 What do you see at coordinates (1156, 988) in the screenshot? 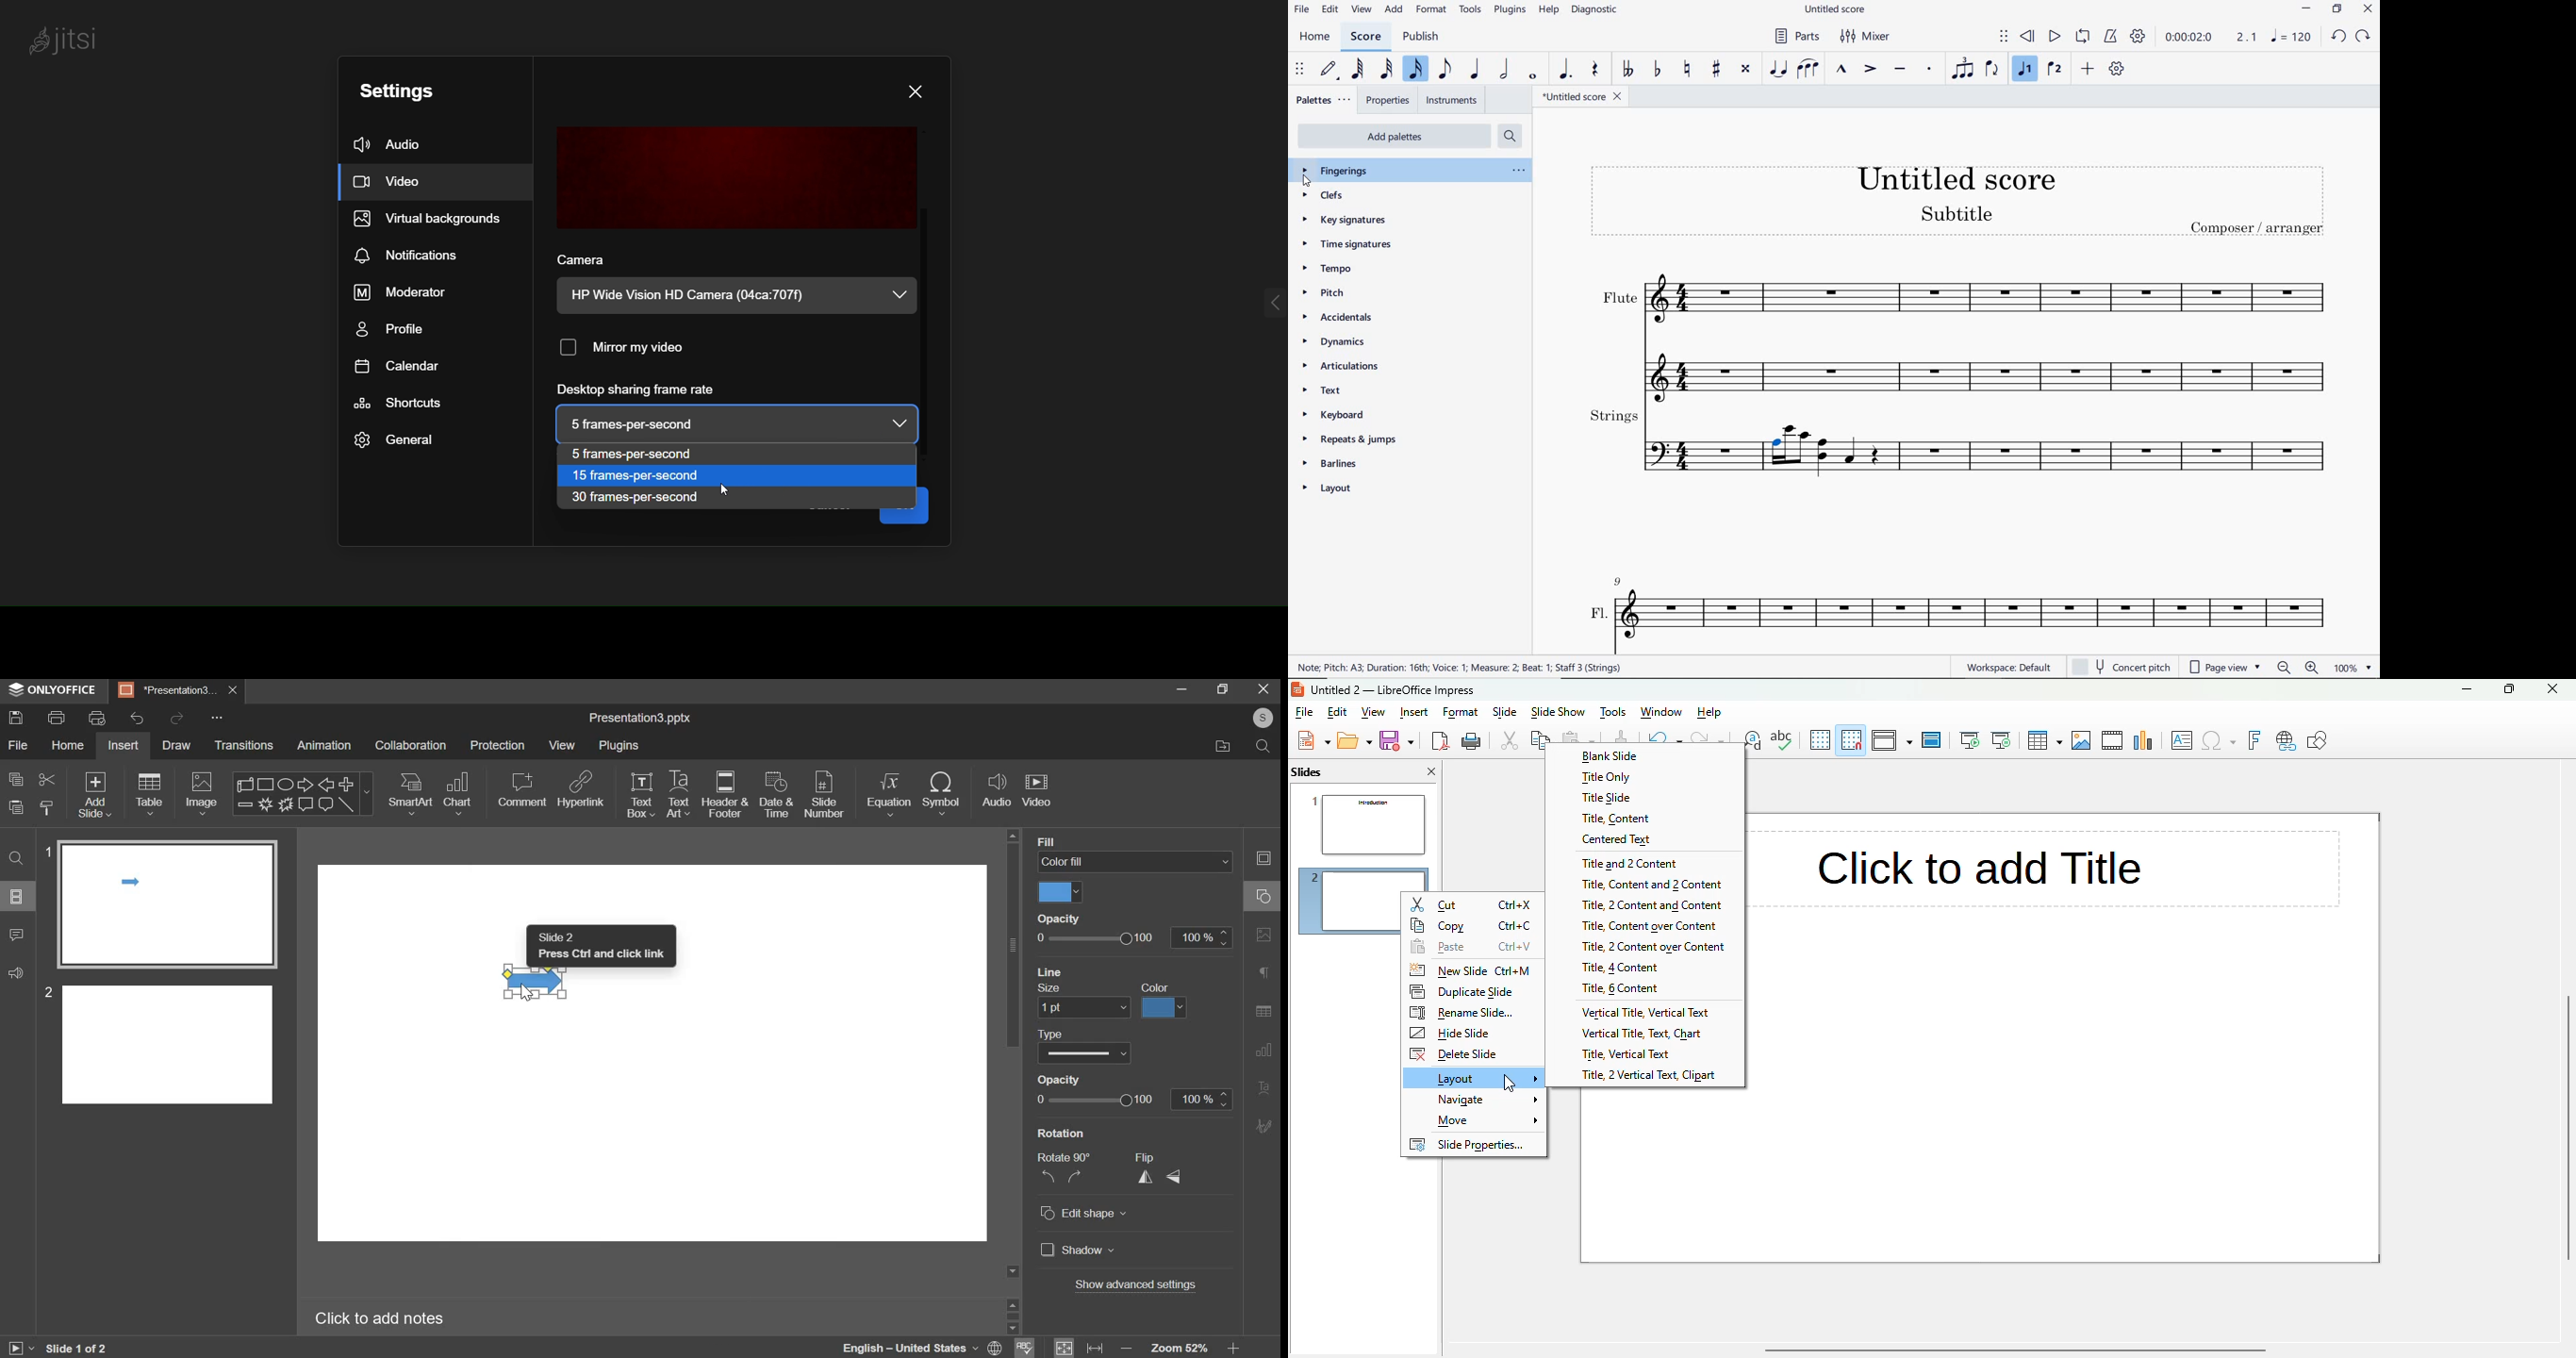
I see `color` at bounding box center [1156, 988].